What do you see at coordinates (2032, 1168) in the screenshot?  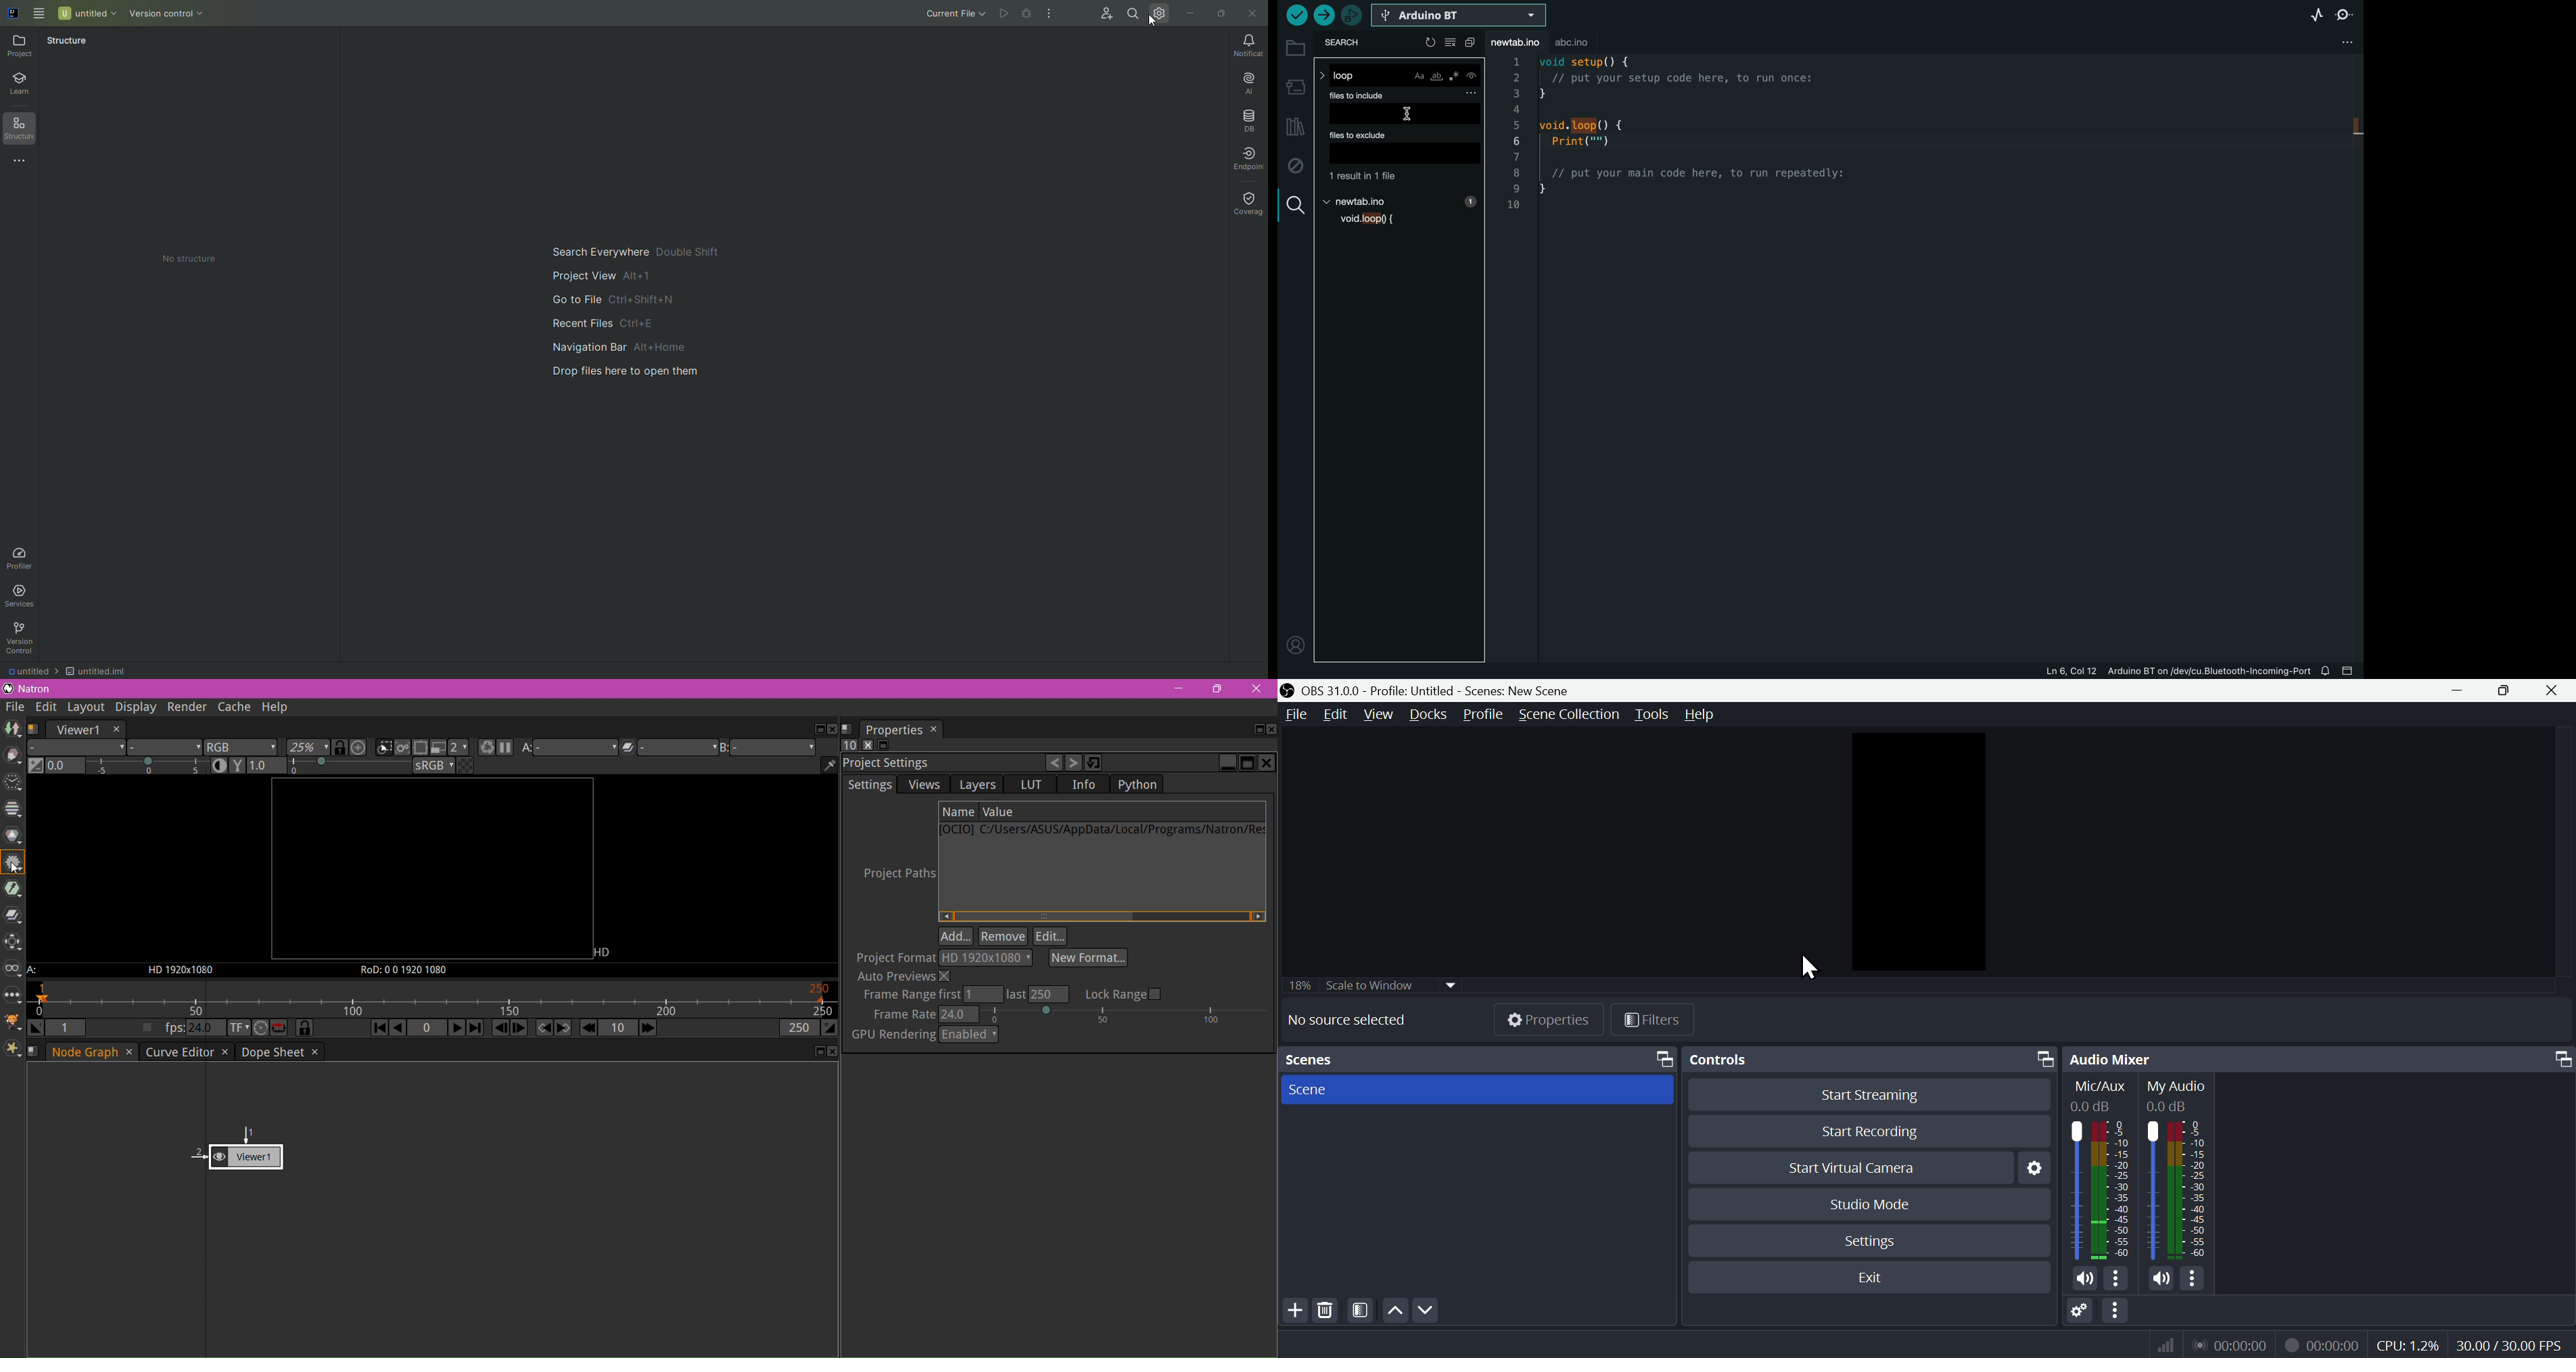 I see `Settings` at bounding box center [2032, 1168].